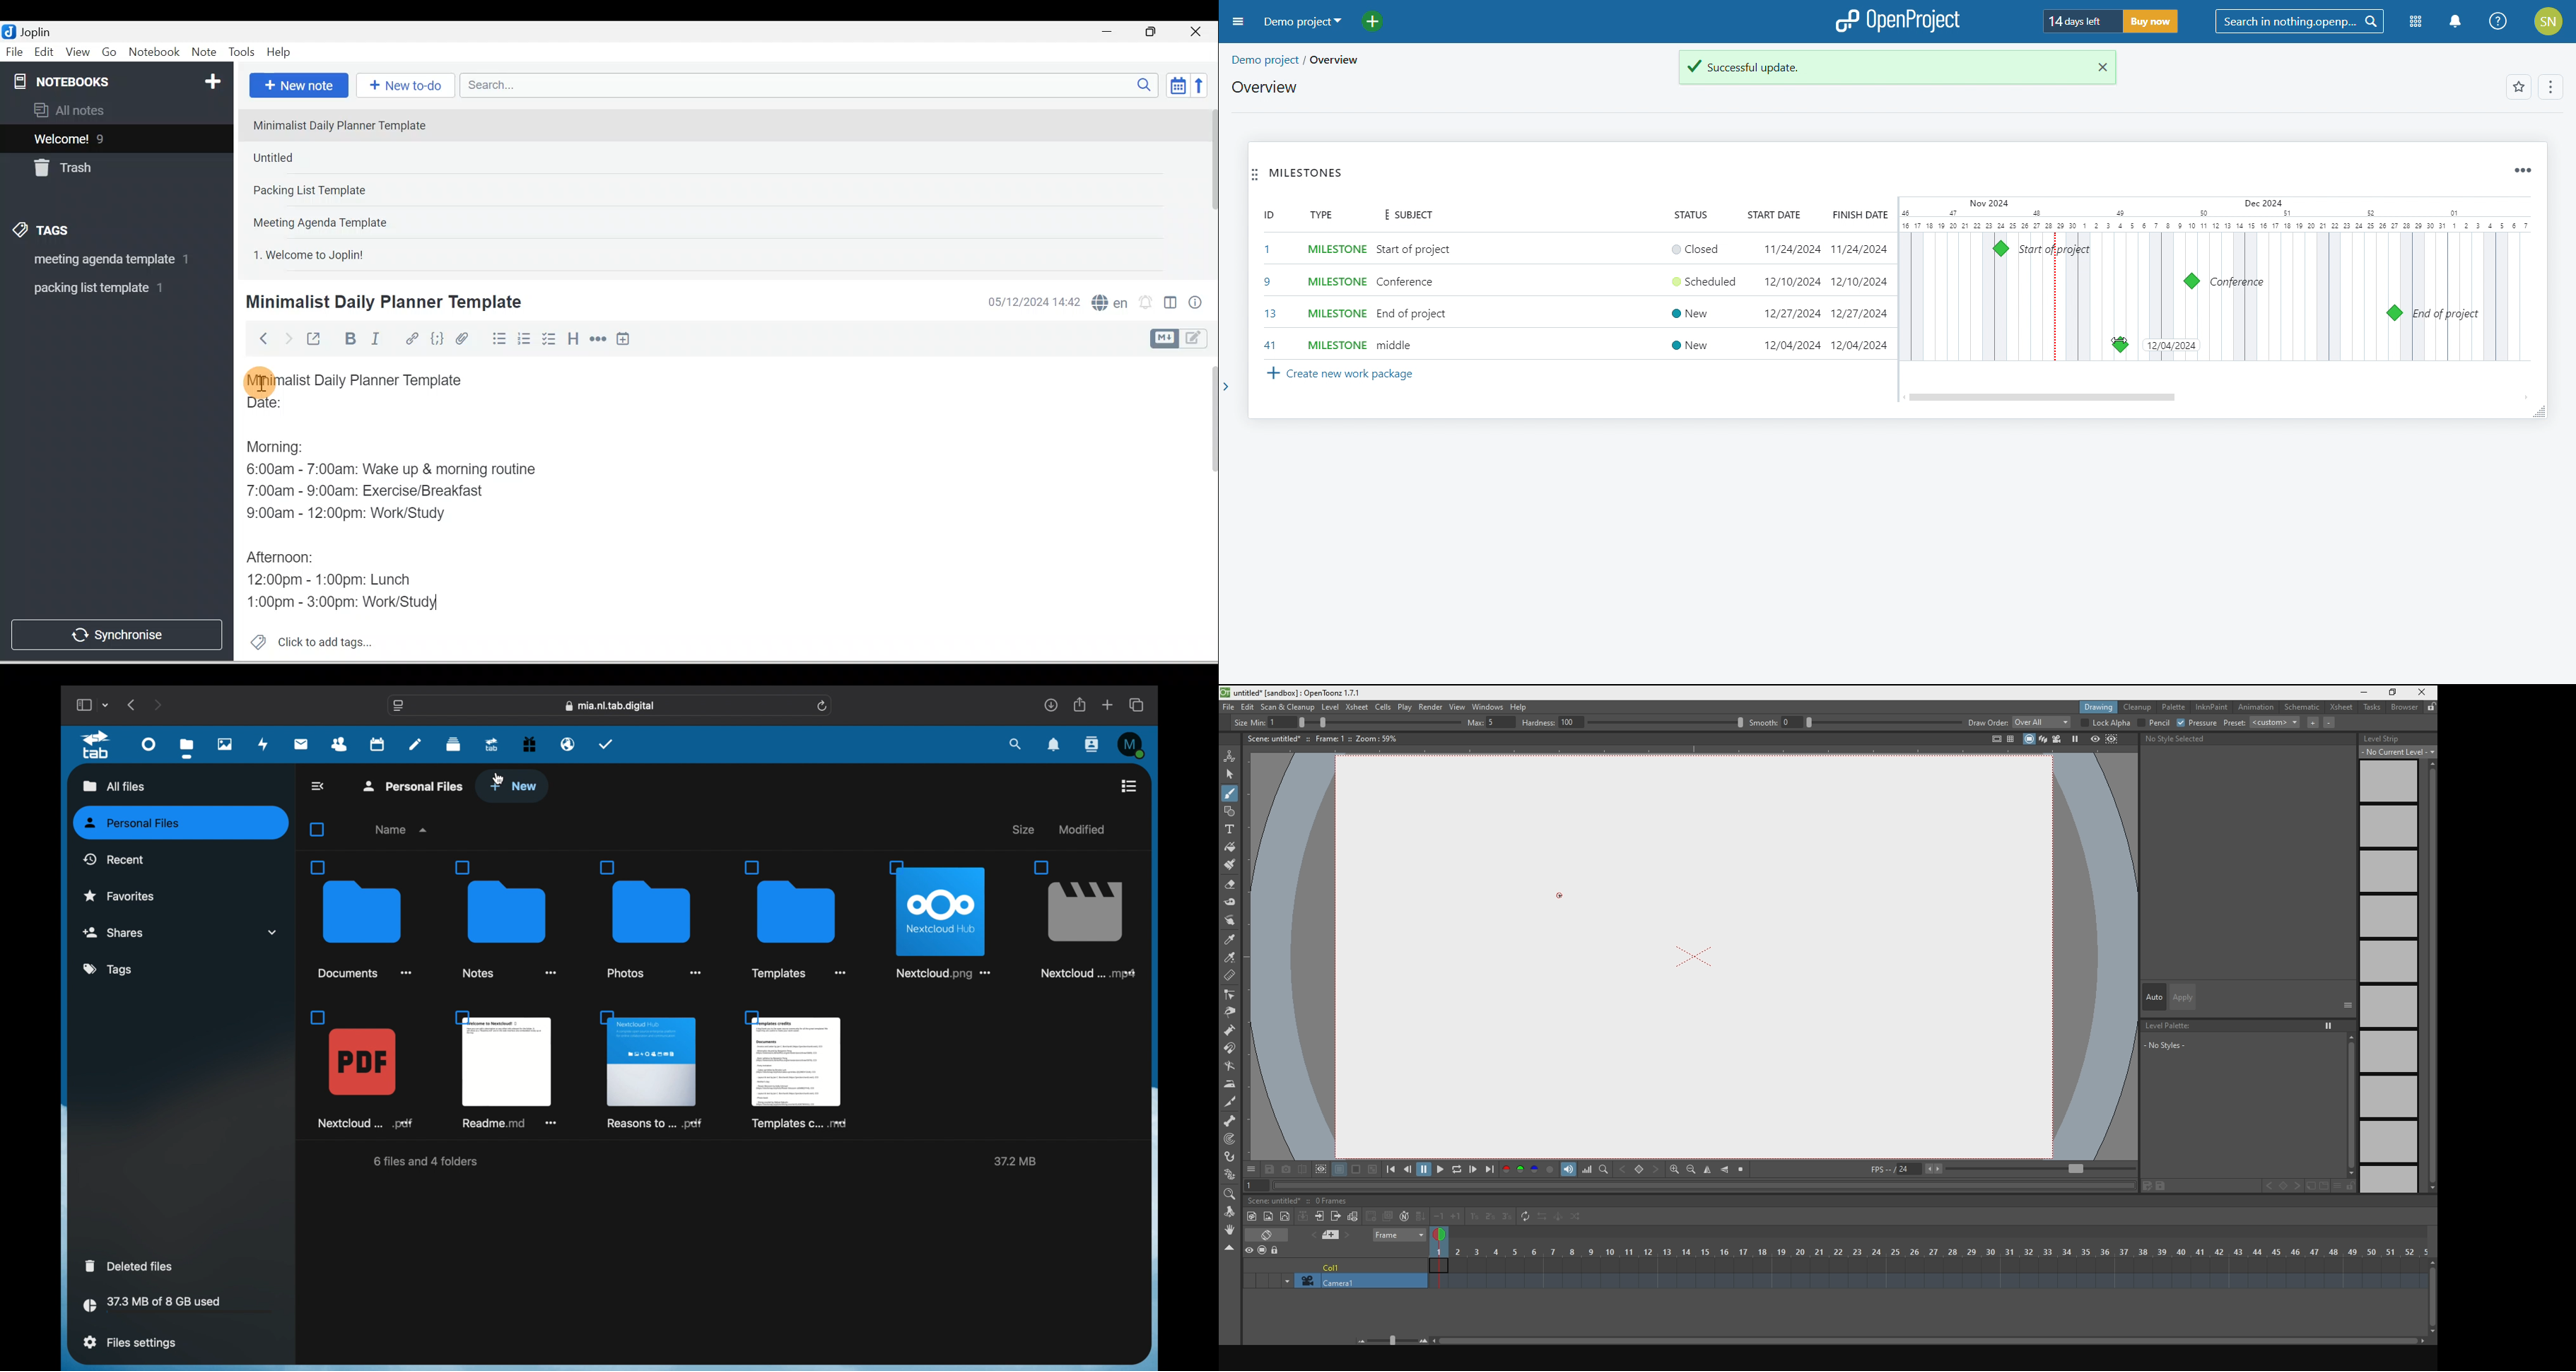 This screenshot has width=2576, height=1372. Describe the element at coordinates (1081, 705) in the screenshot. I see `share` at that location.